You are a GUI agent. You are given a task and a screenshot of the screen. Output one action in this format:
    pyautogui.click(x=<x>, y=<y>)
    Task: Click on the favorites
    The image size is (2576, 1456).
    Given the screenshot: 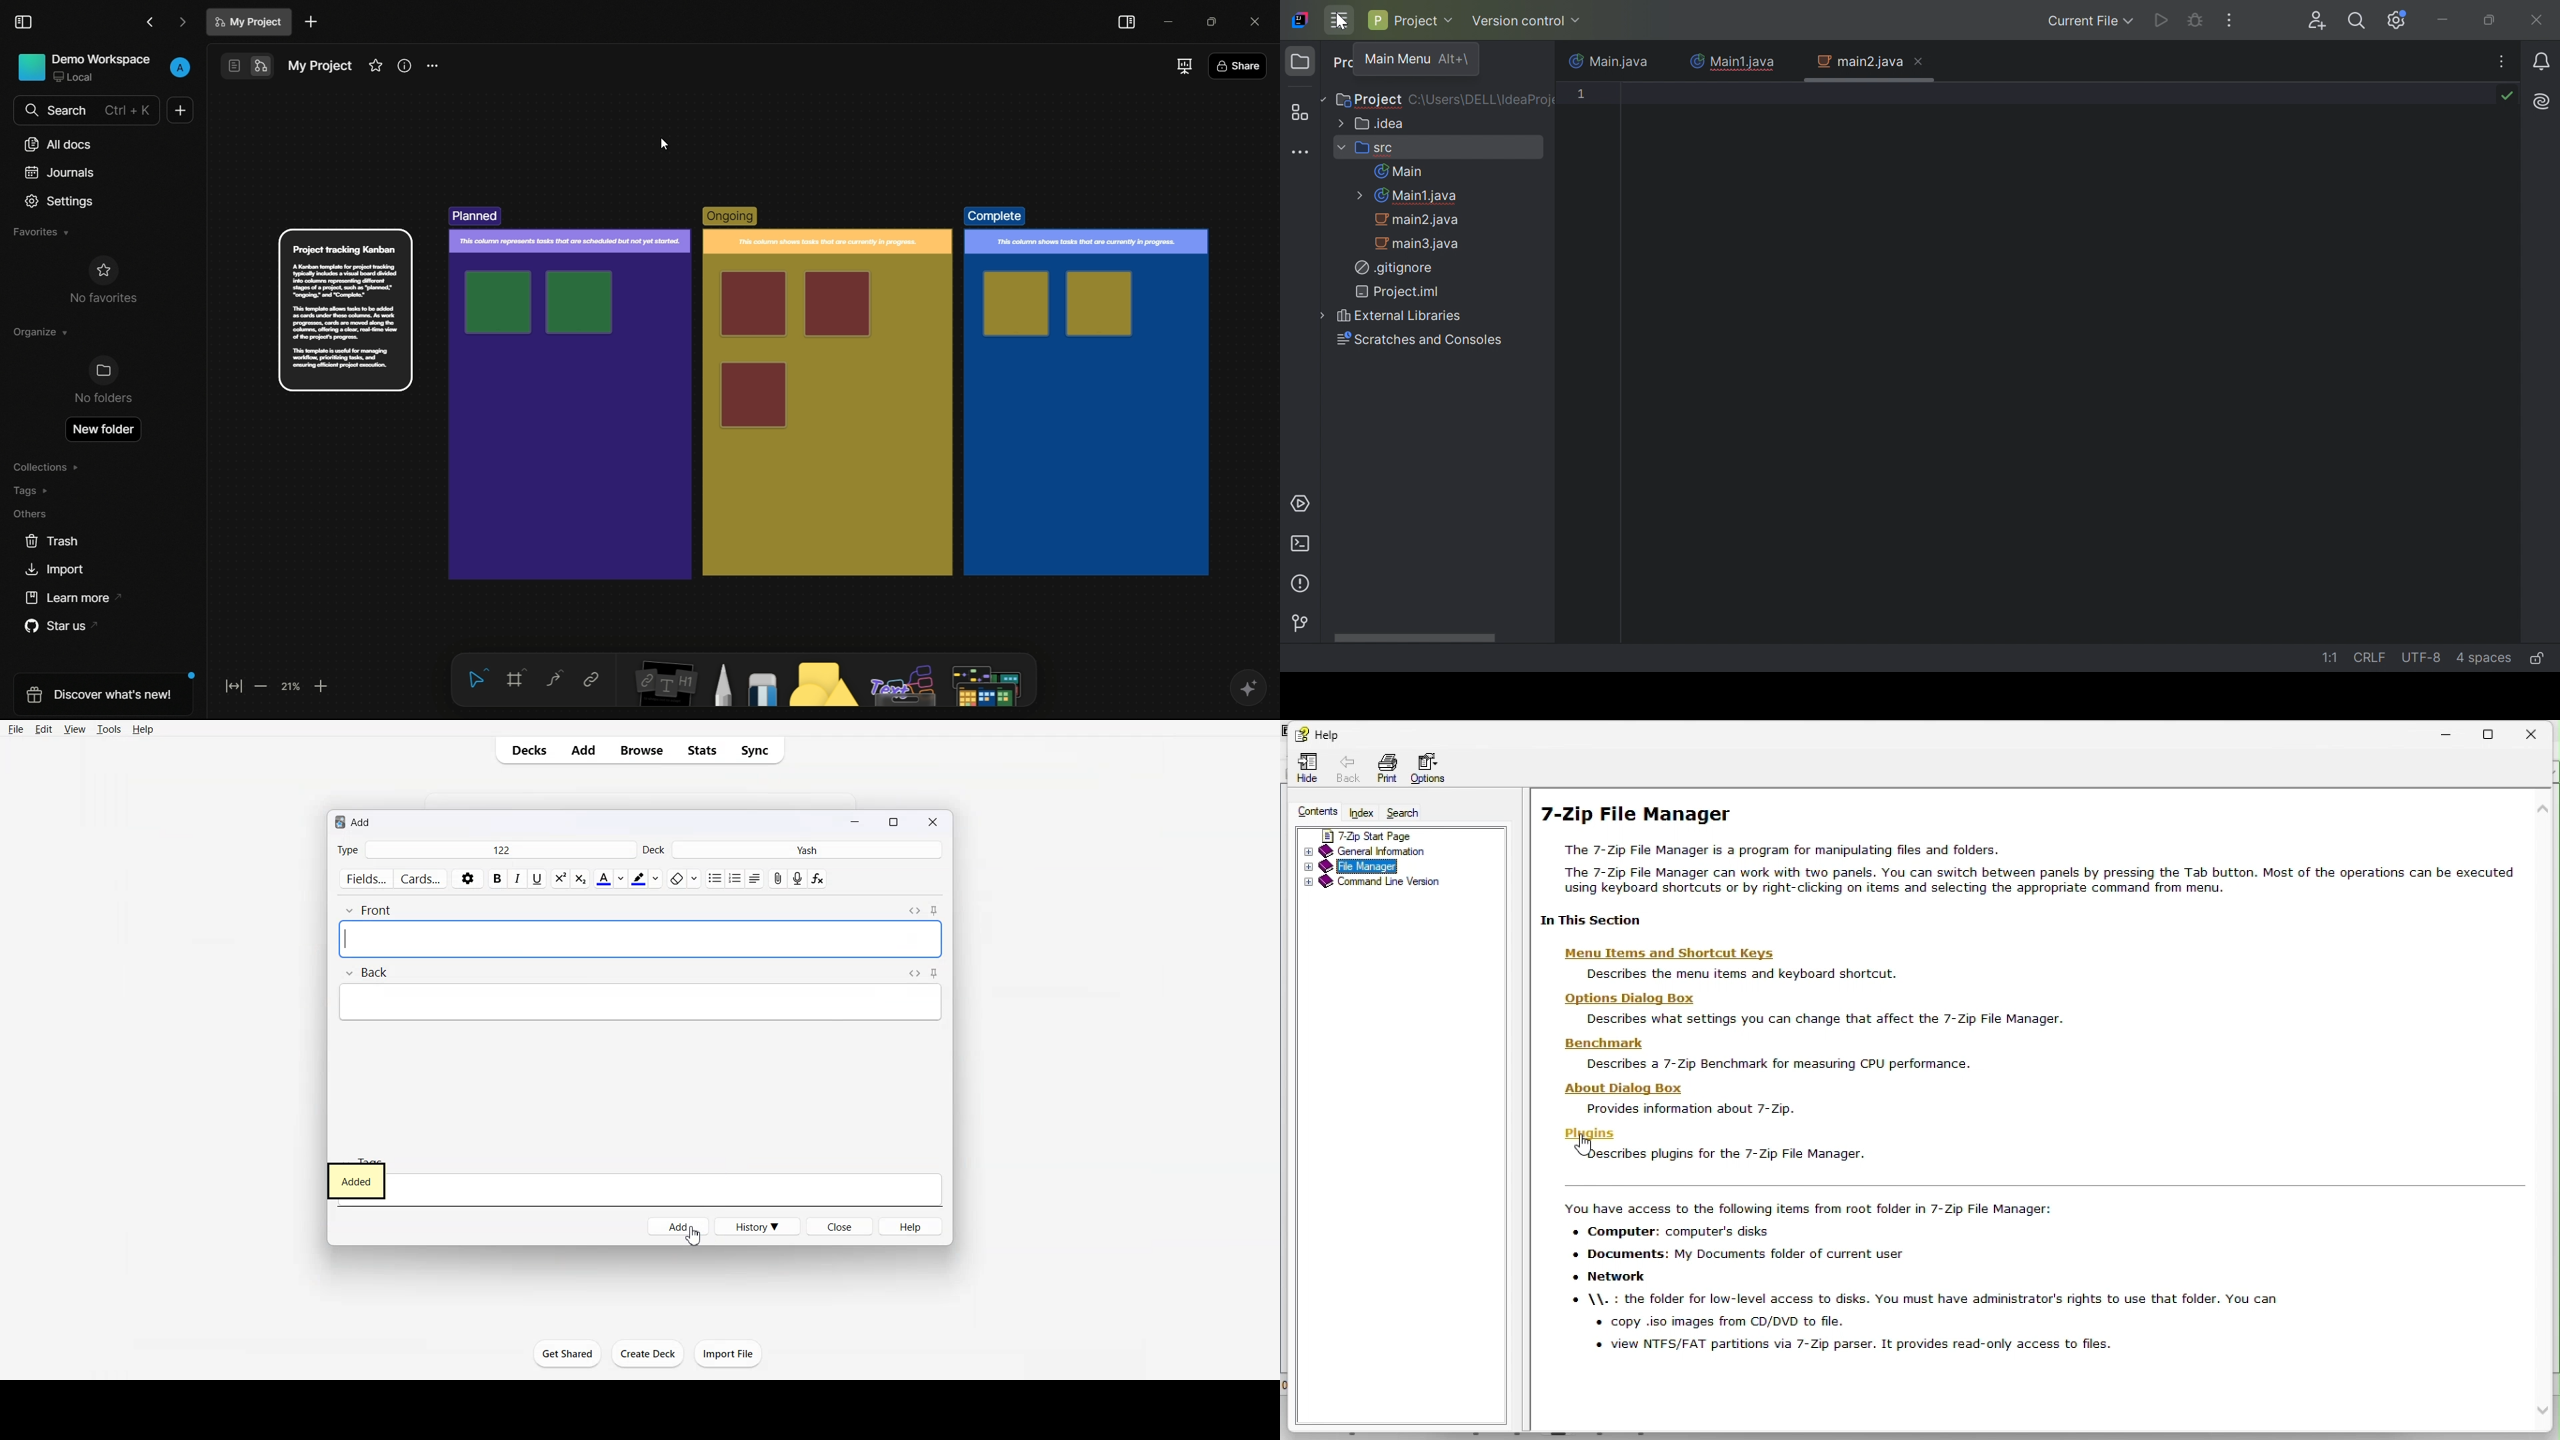 What is the action you would take?
    pyautogui.click(x=375, y=65)
    